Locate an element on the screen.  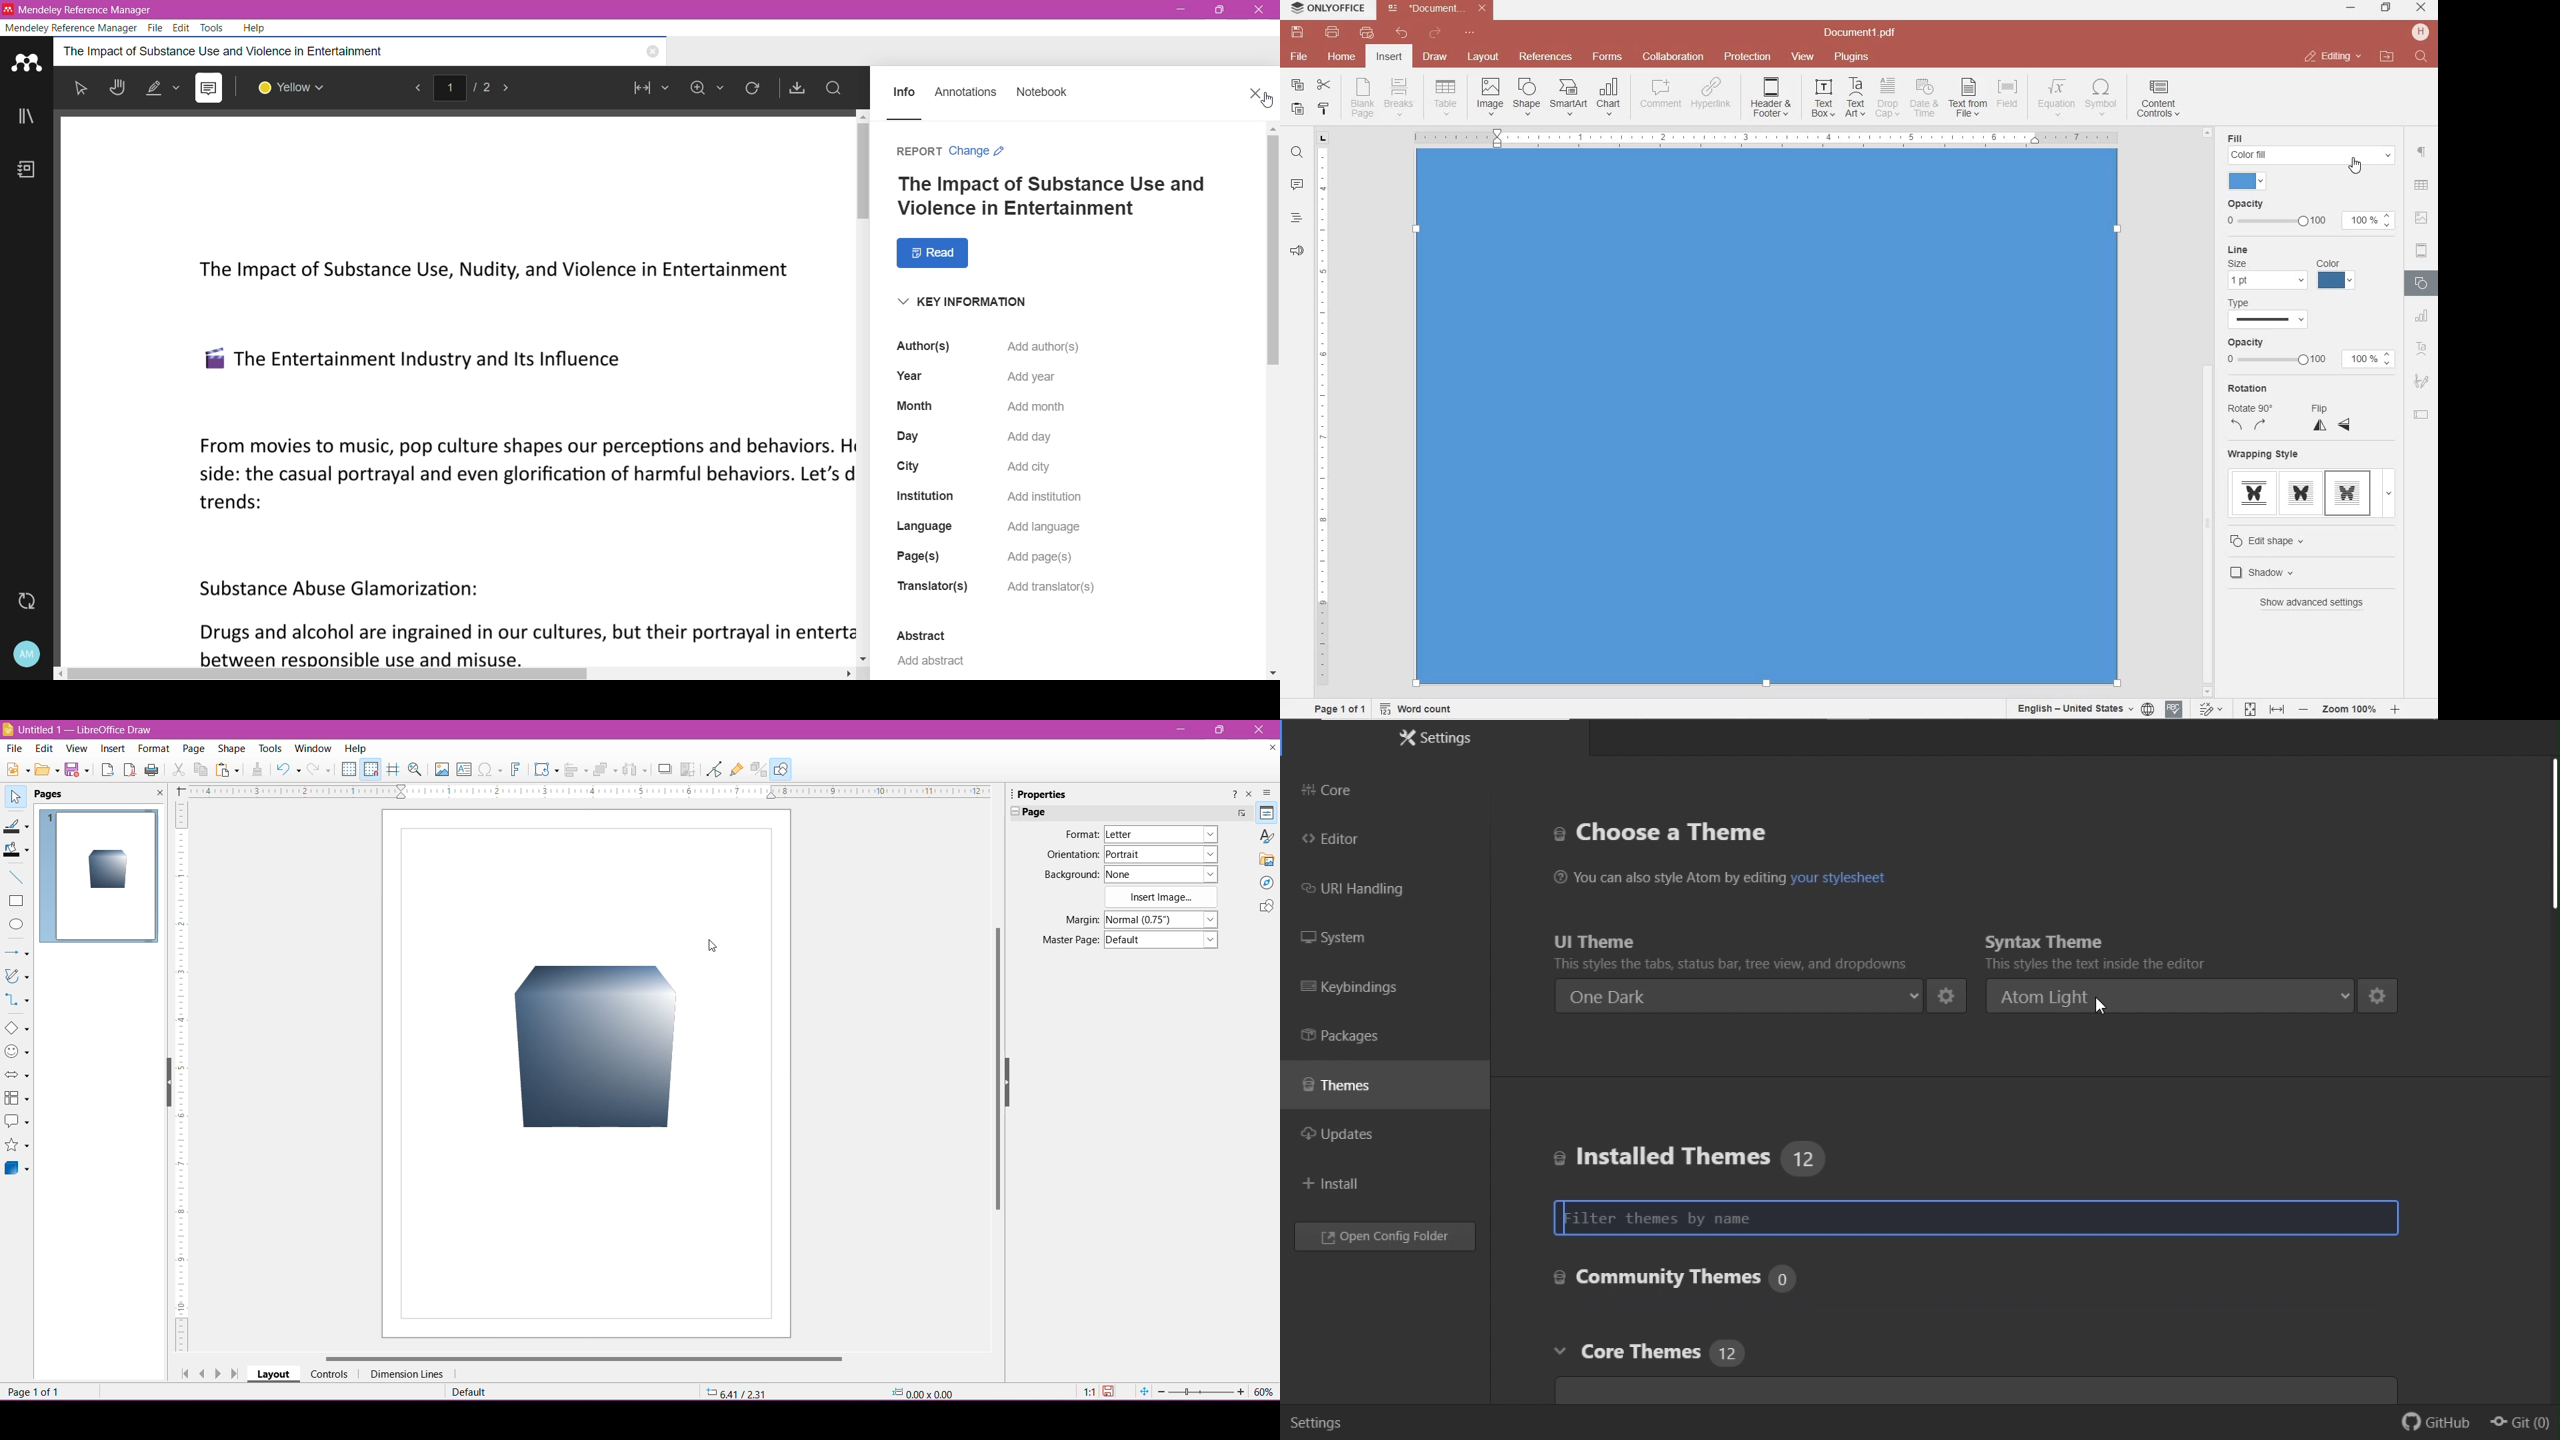
Transformations is located at coordinates (545, 769).